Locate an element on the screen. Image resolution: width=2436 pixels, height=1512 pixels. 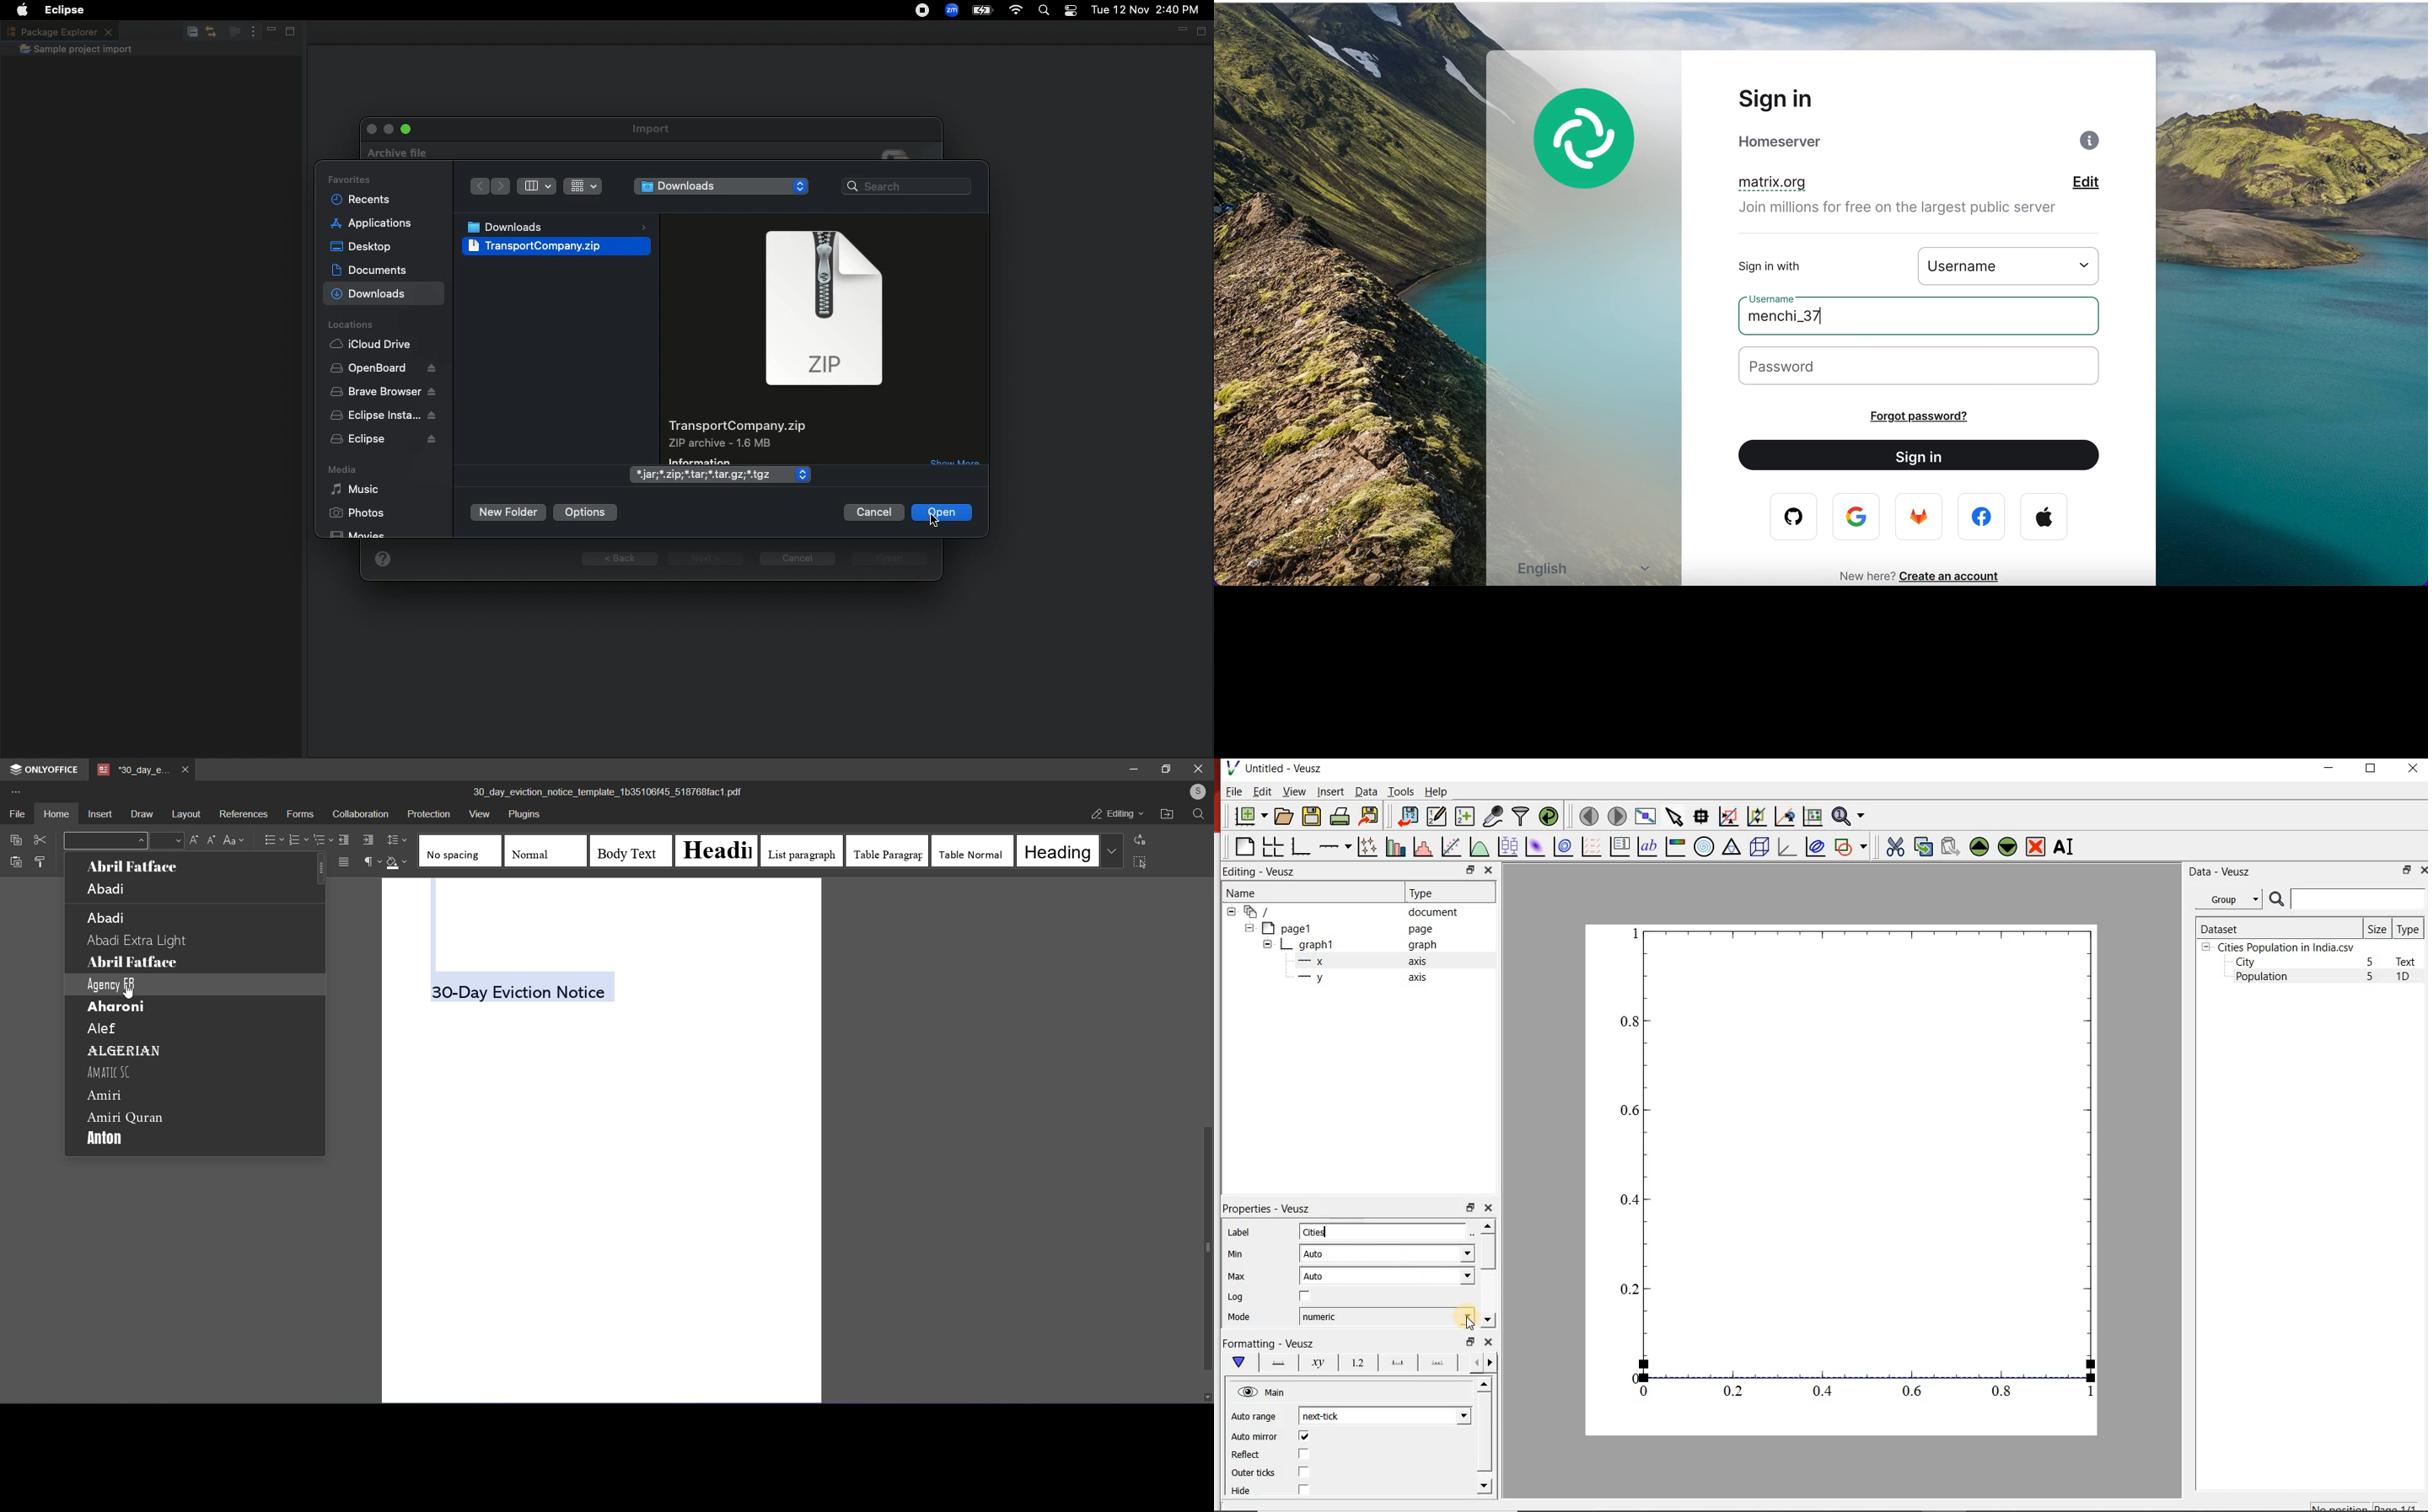
(Selected text)30-Day Eviction Notice is located at coordinates (521, 991).